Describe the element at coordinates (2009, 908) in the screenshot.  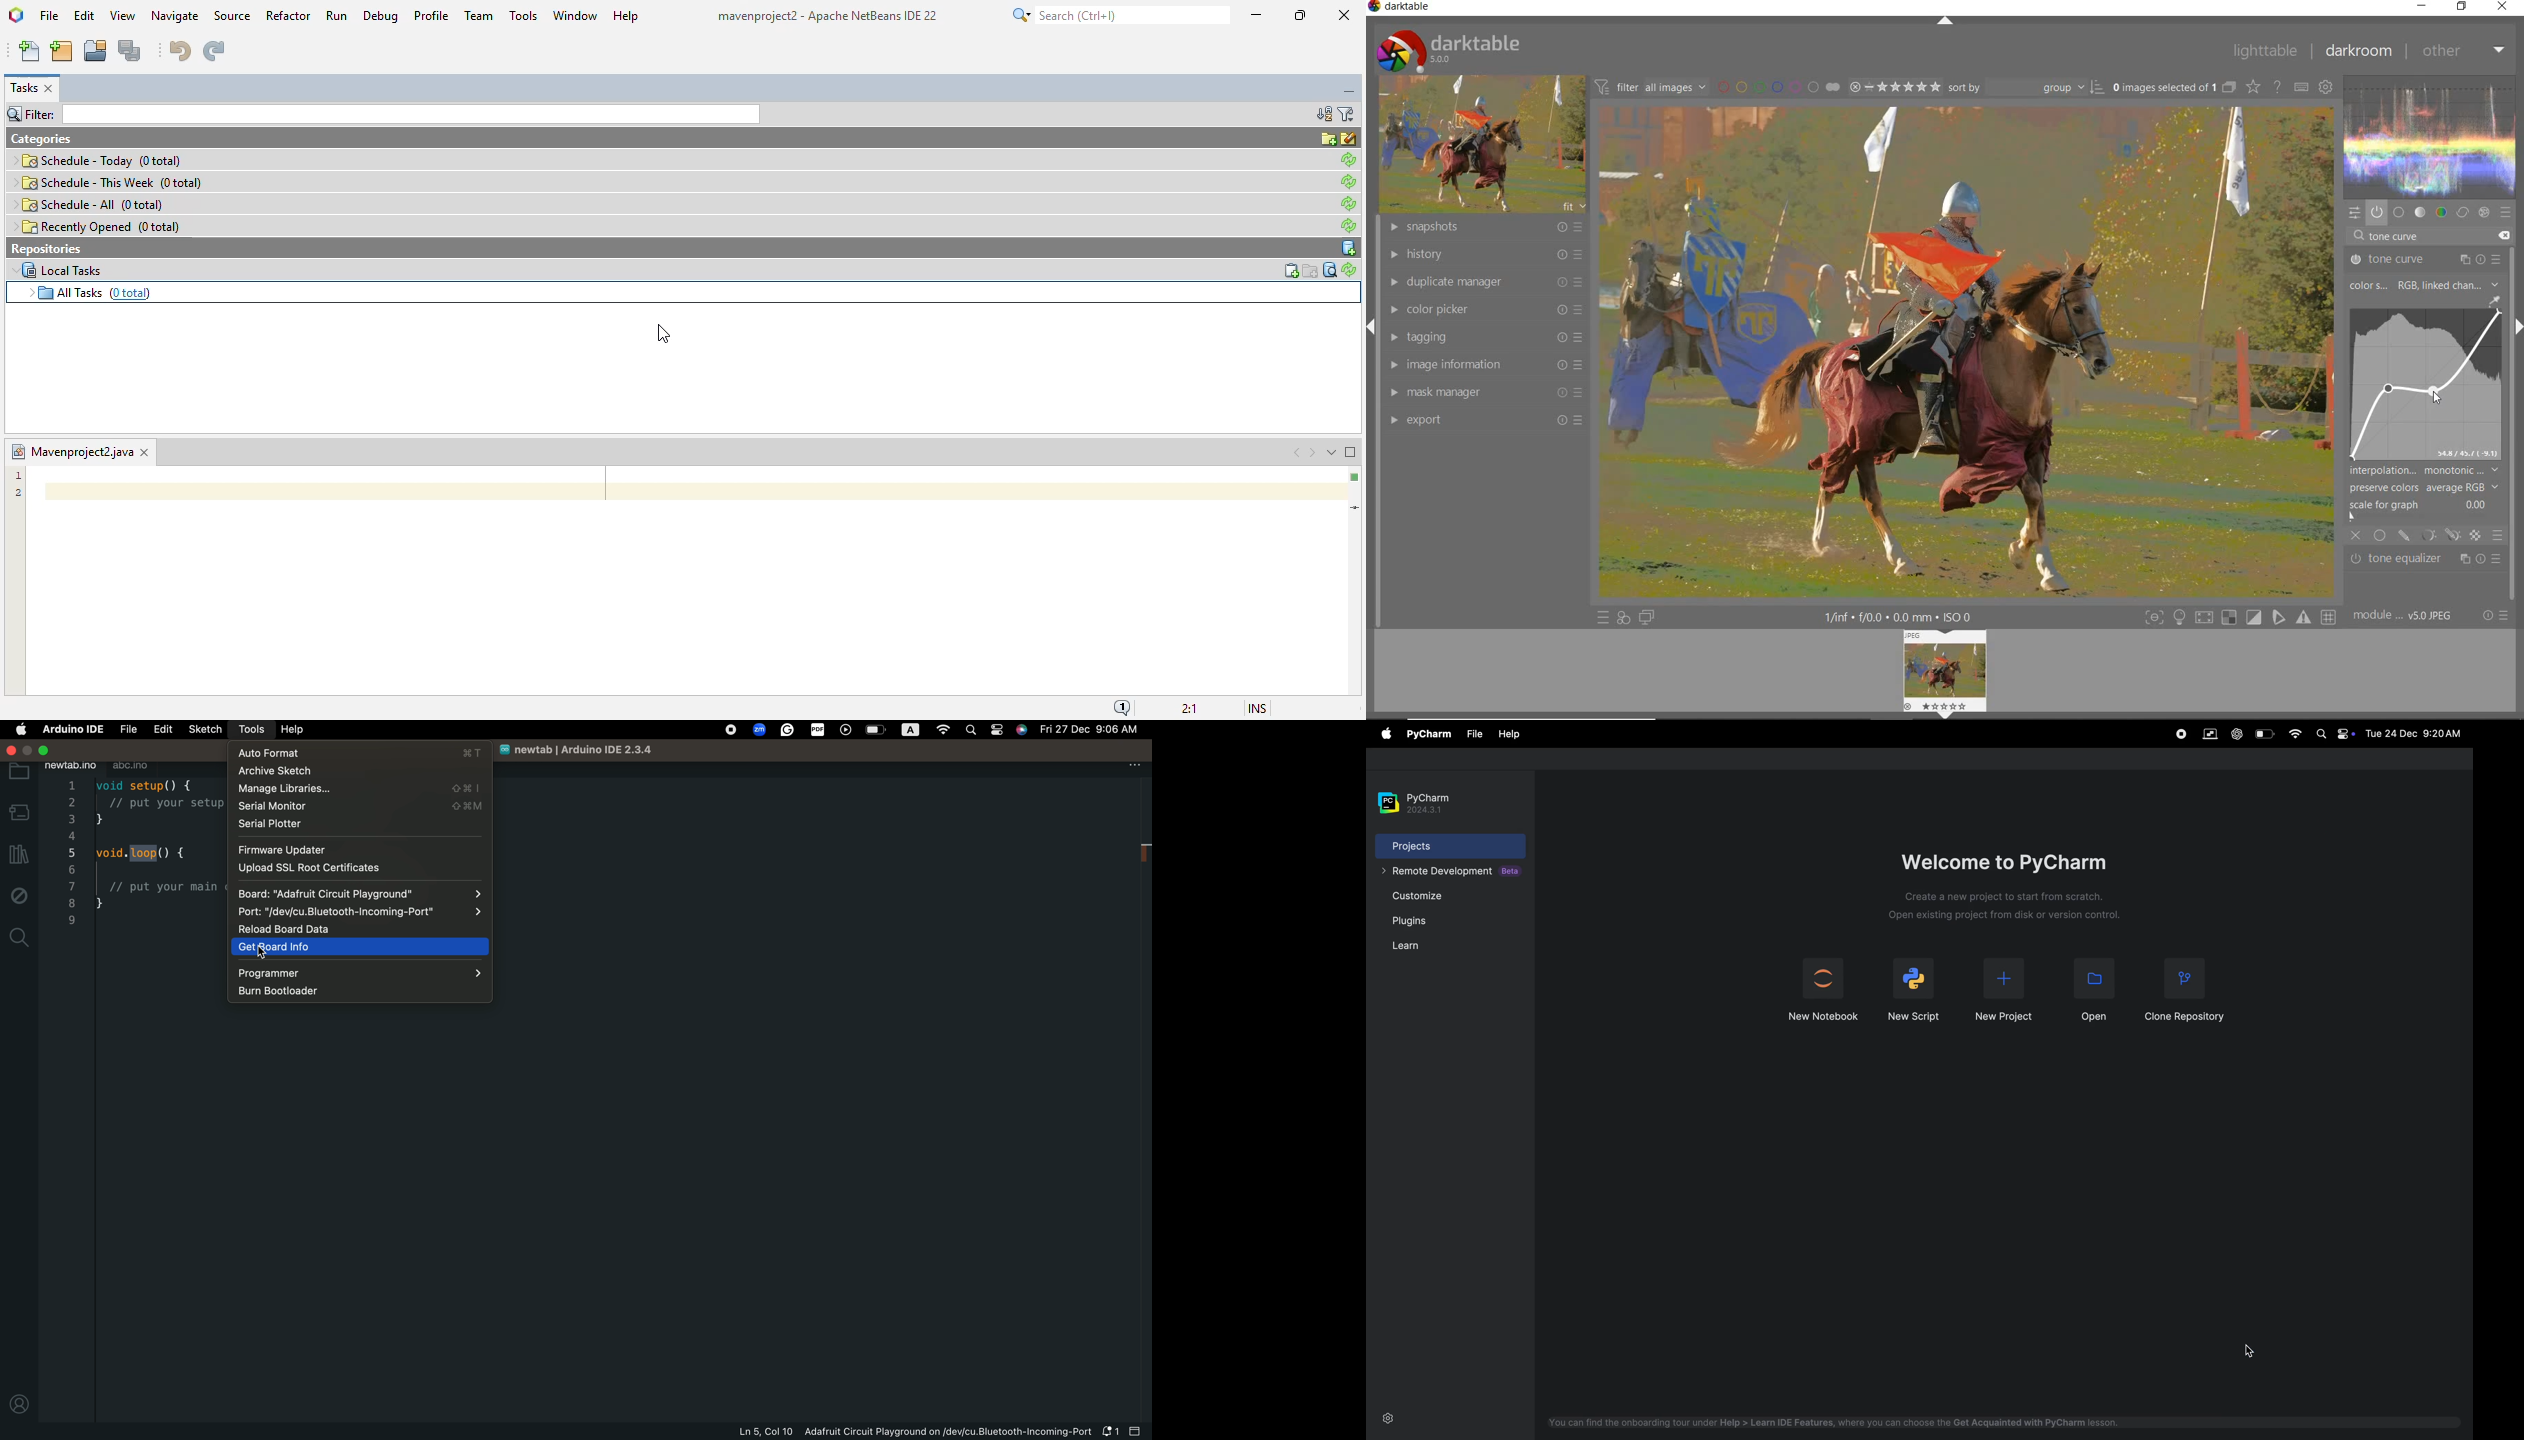
I see `Description` at that location.